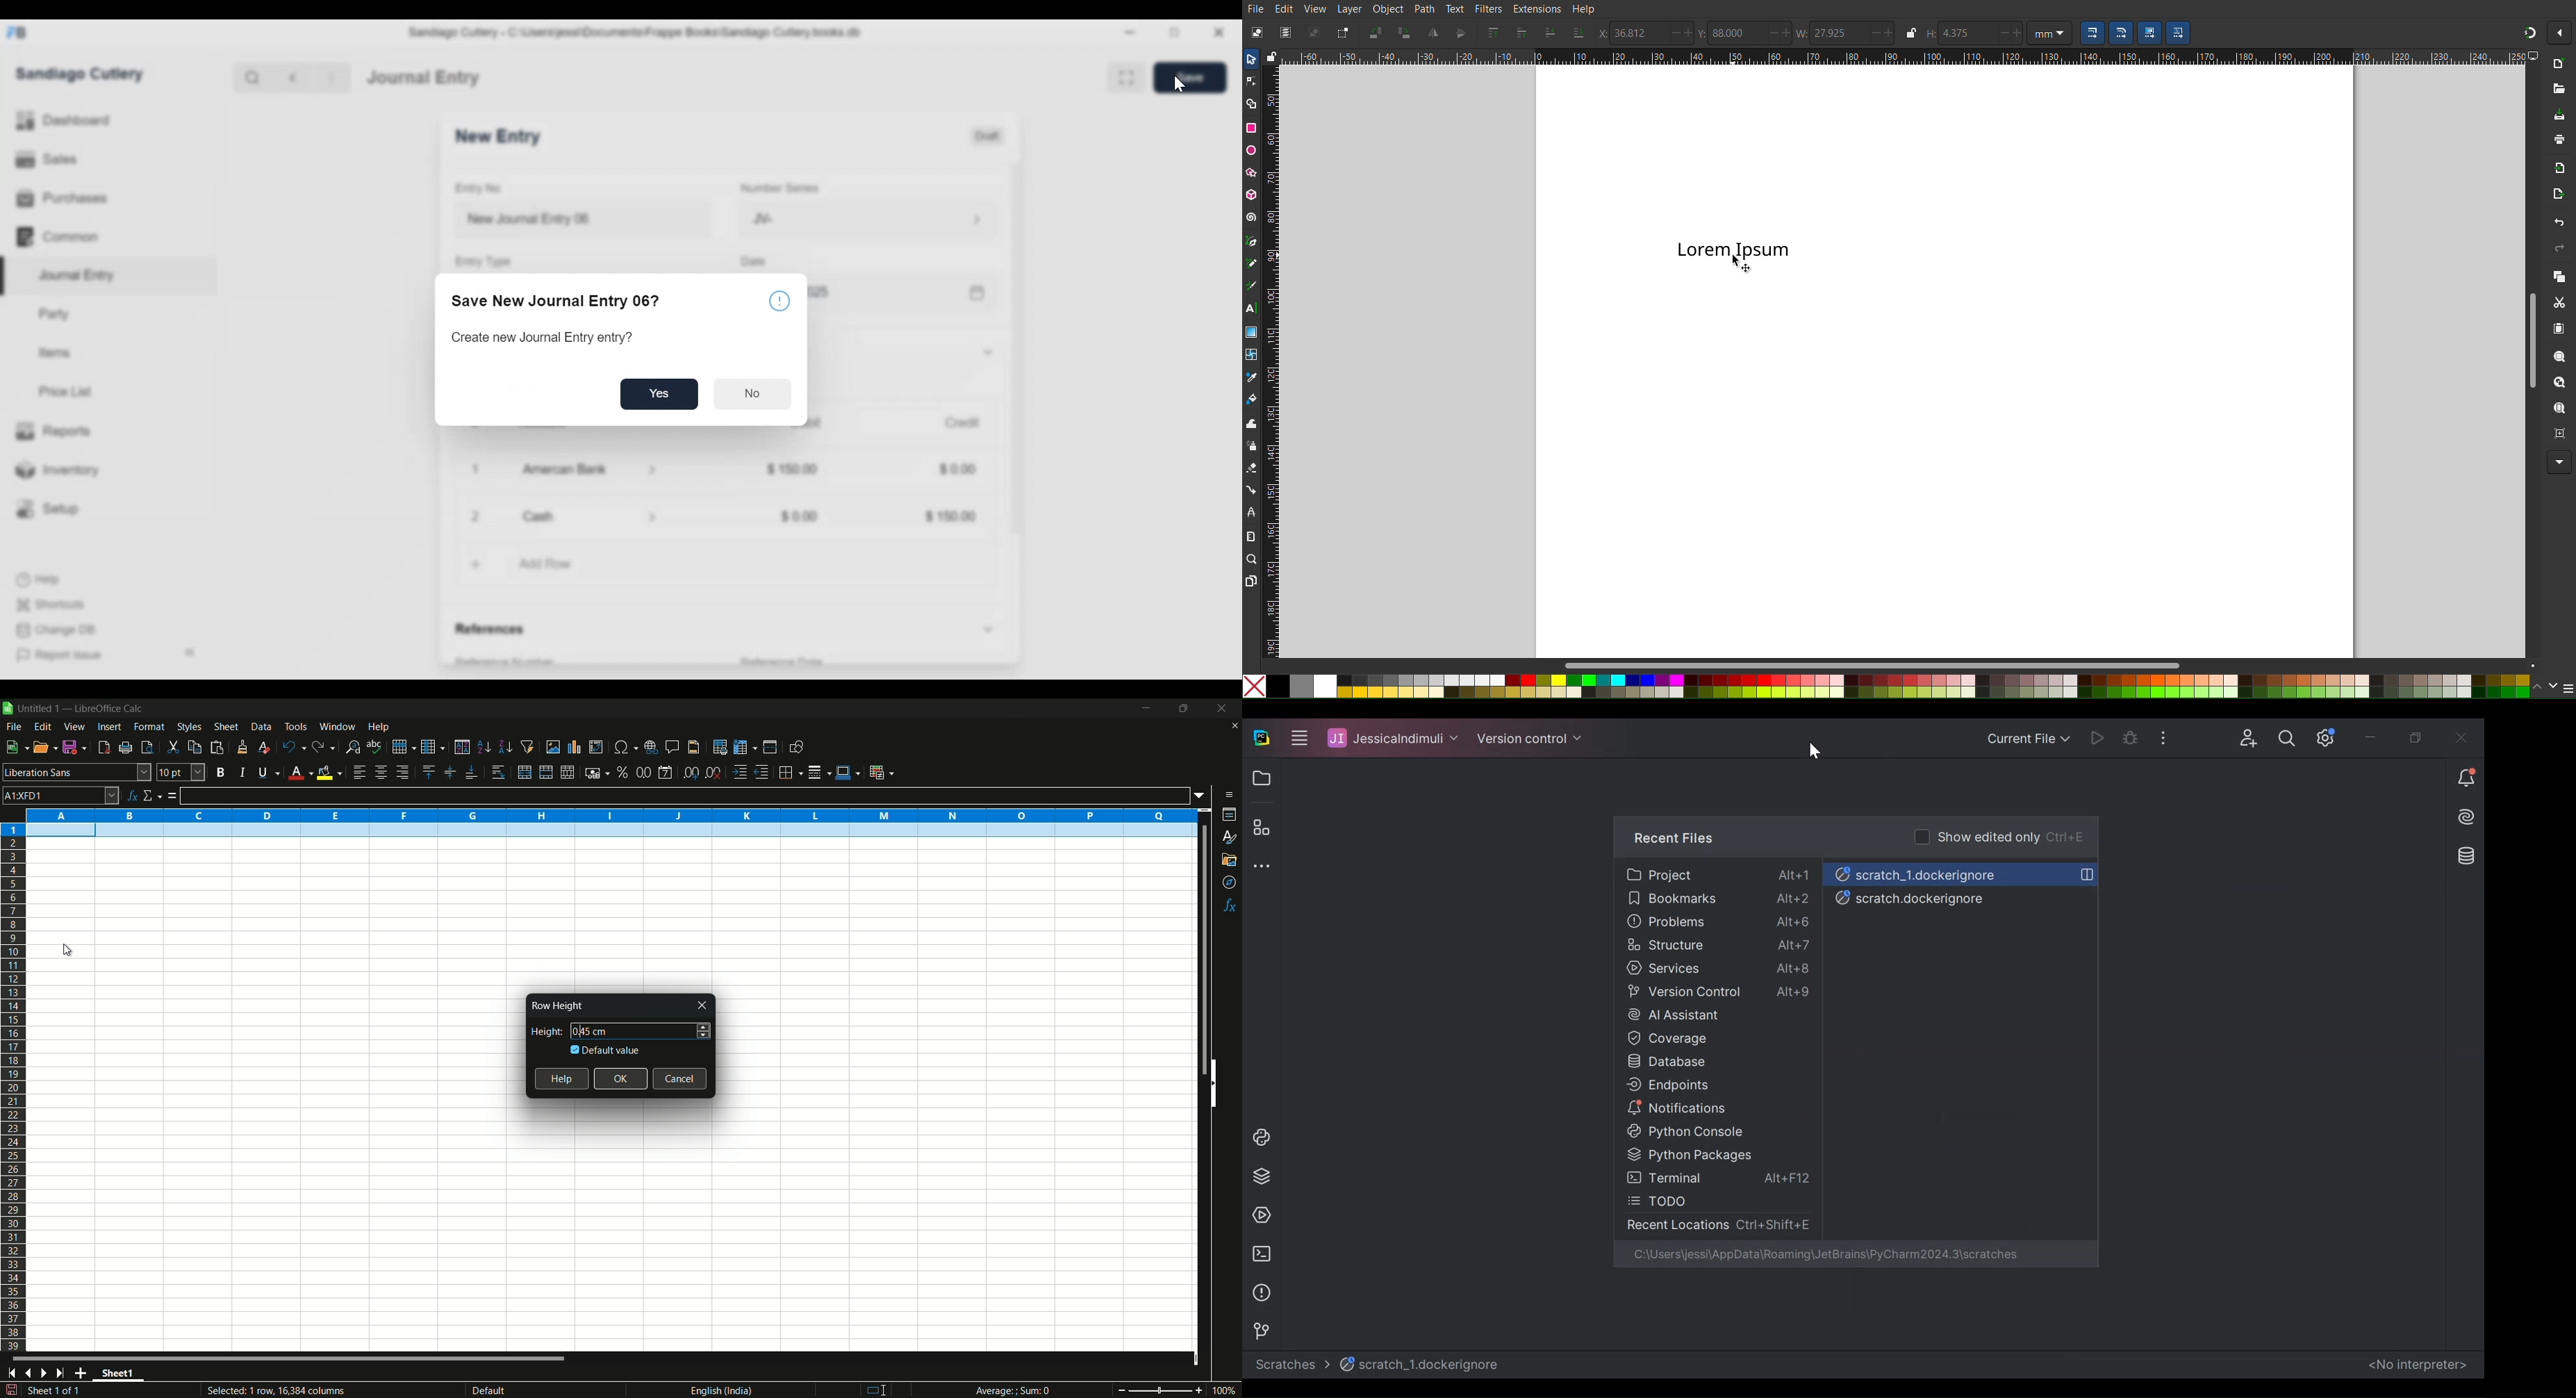  I want to click on formula input line, so click(685, 795).